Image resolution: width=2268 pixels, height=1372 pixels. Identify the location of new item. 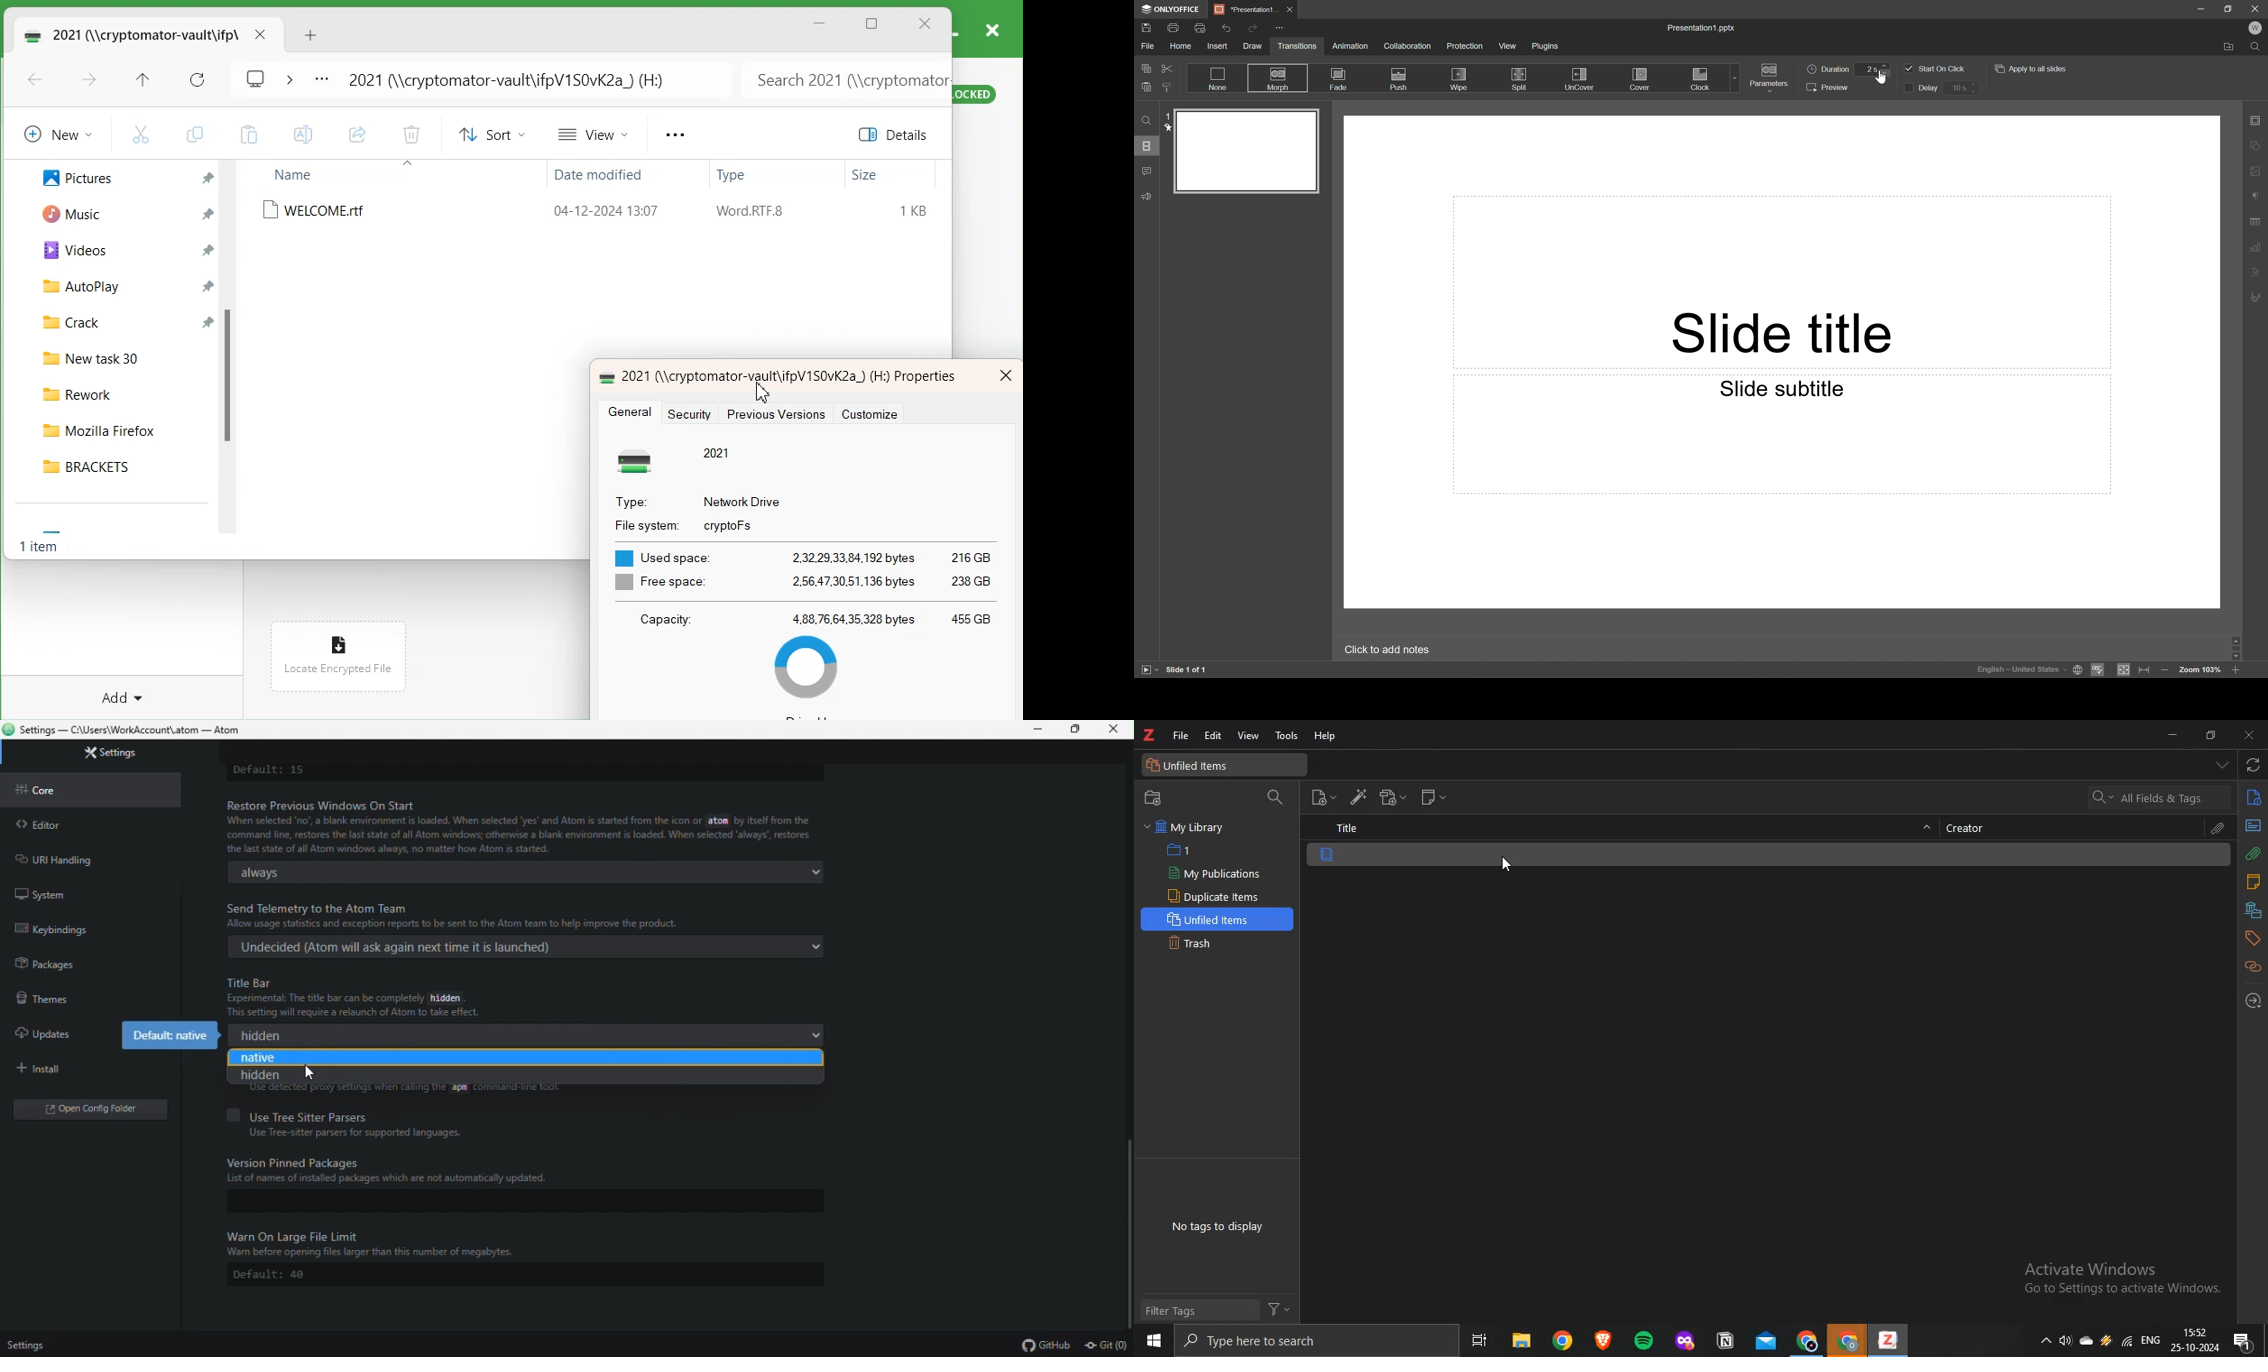
(1323, 796).